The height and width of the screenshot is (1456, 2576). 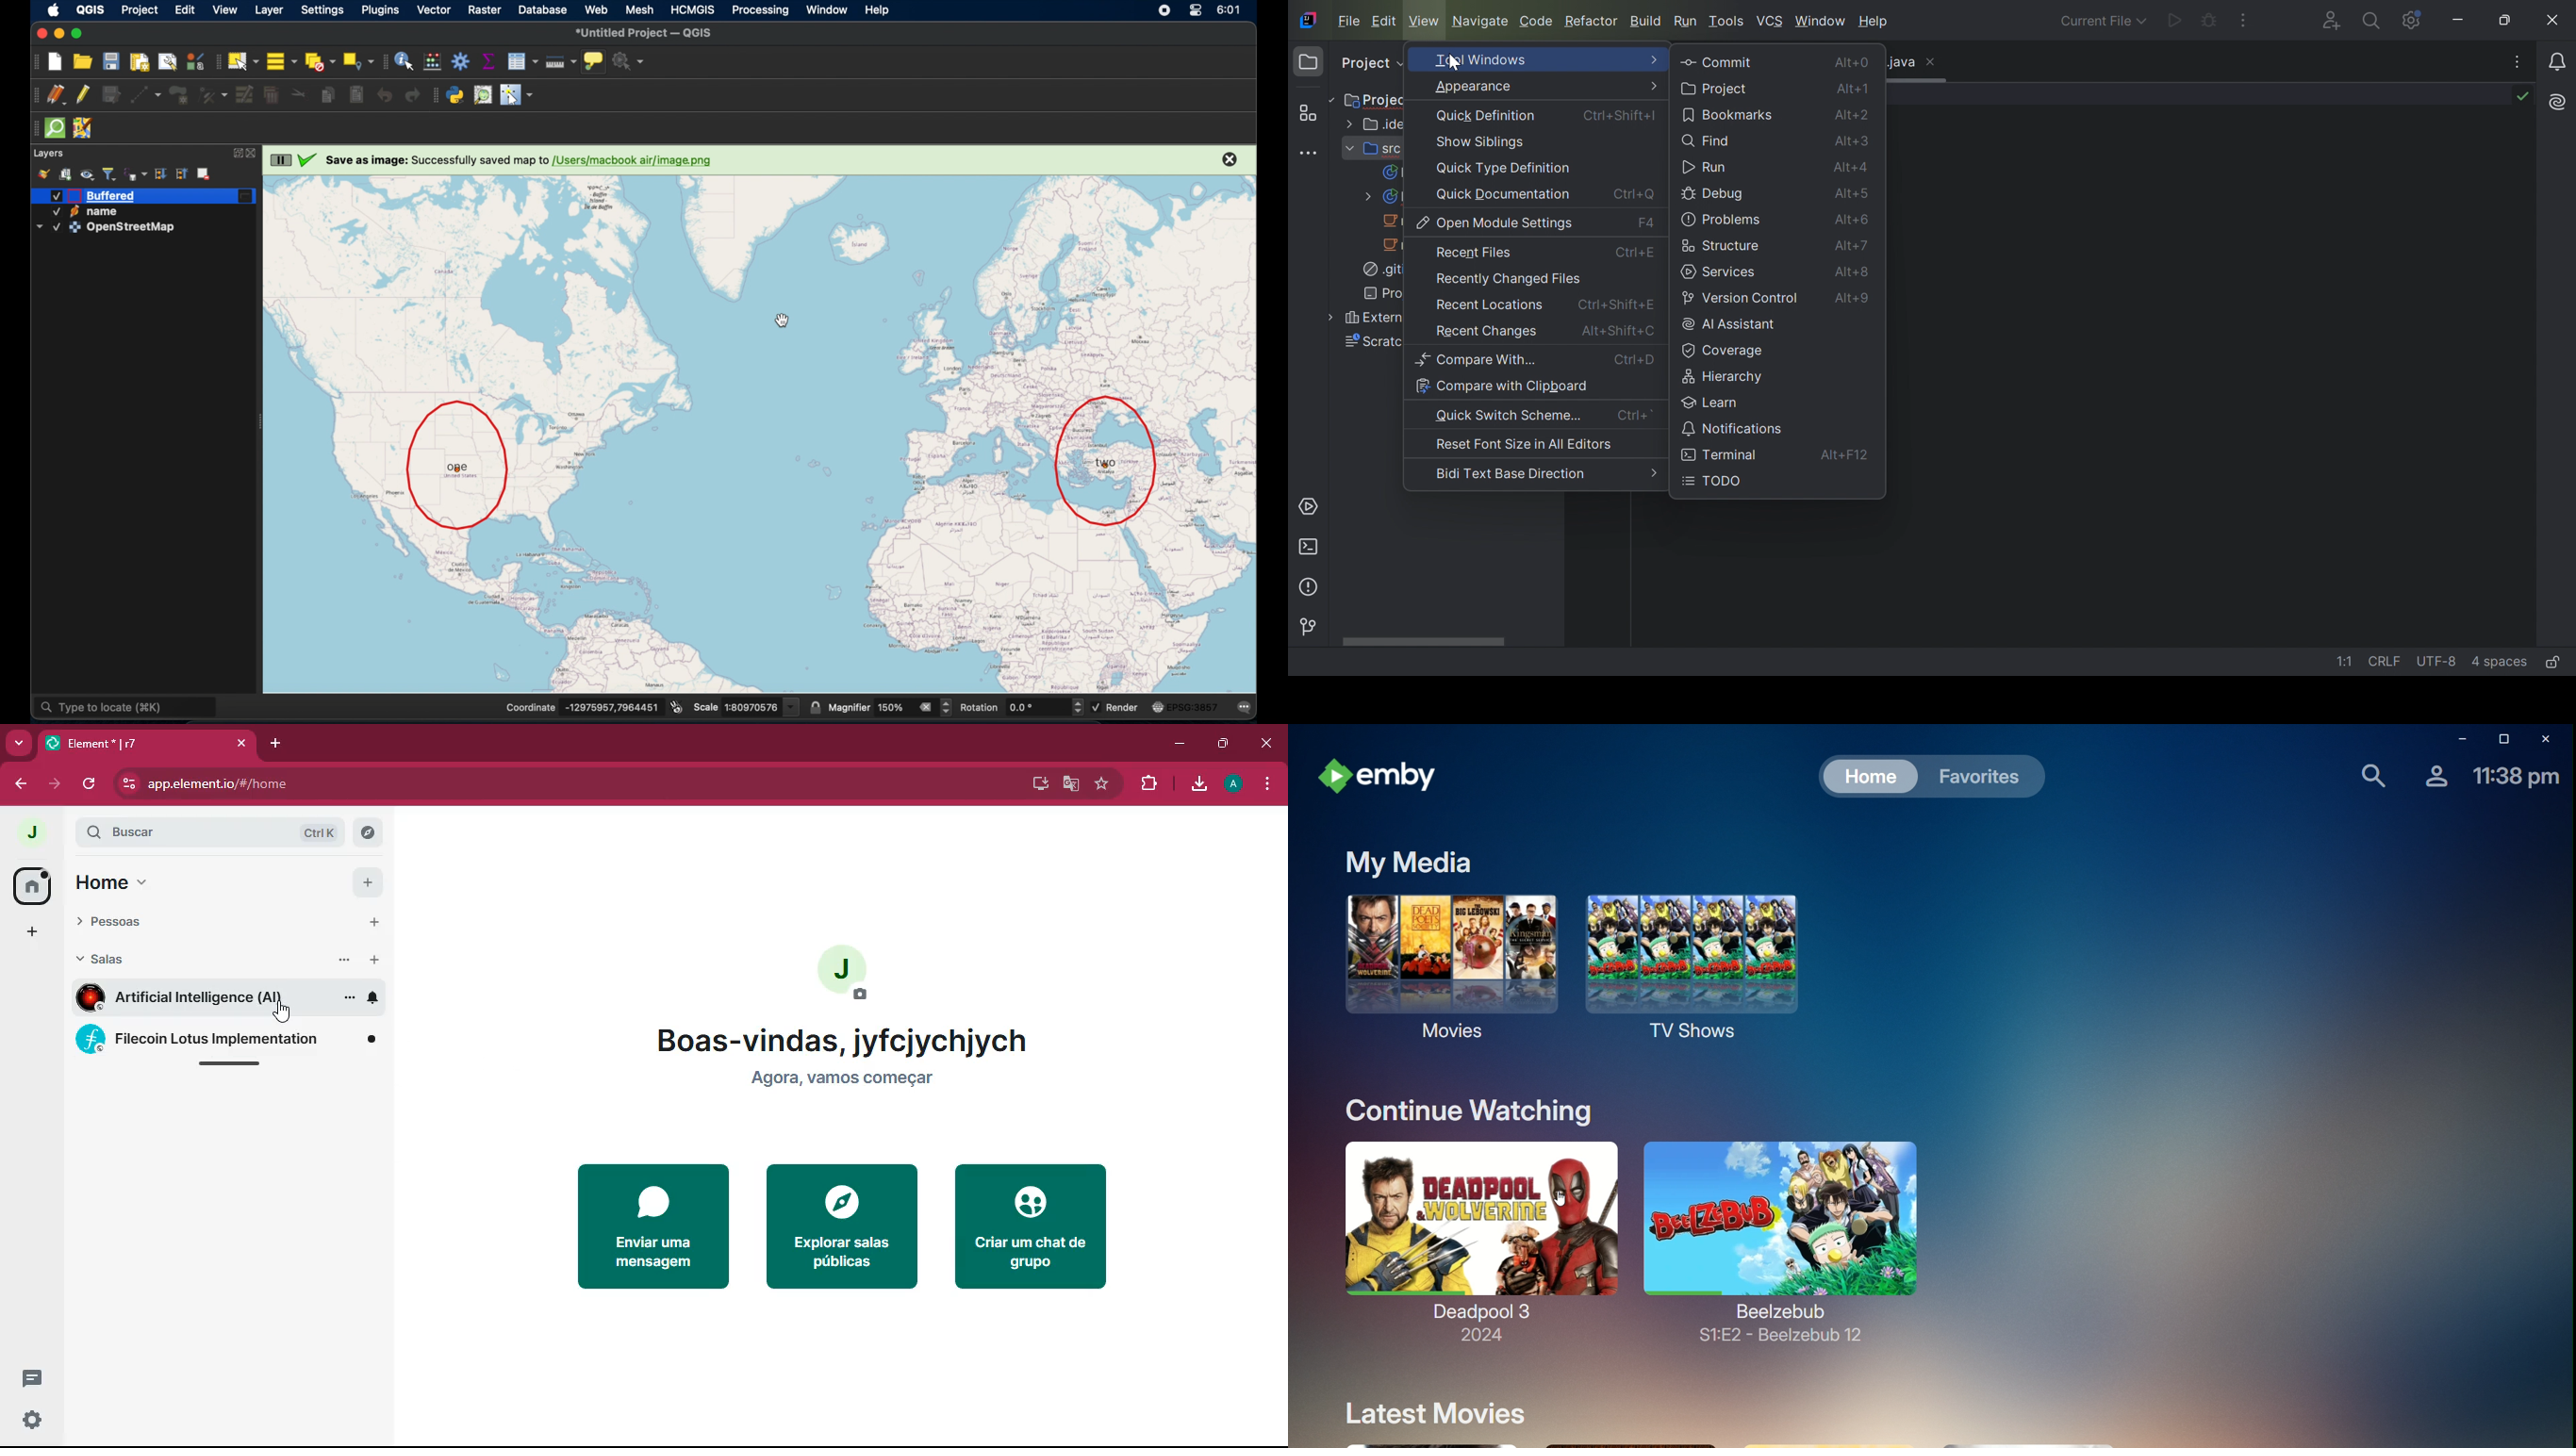 What do you see at coordinates (313, 832) in the screenshot?
I see `ctrl K ` at bounding box center [313, 832].